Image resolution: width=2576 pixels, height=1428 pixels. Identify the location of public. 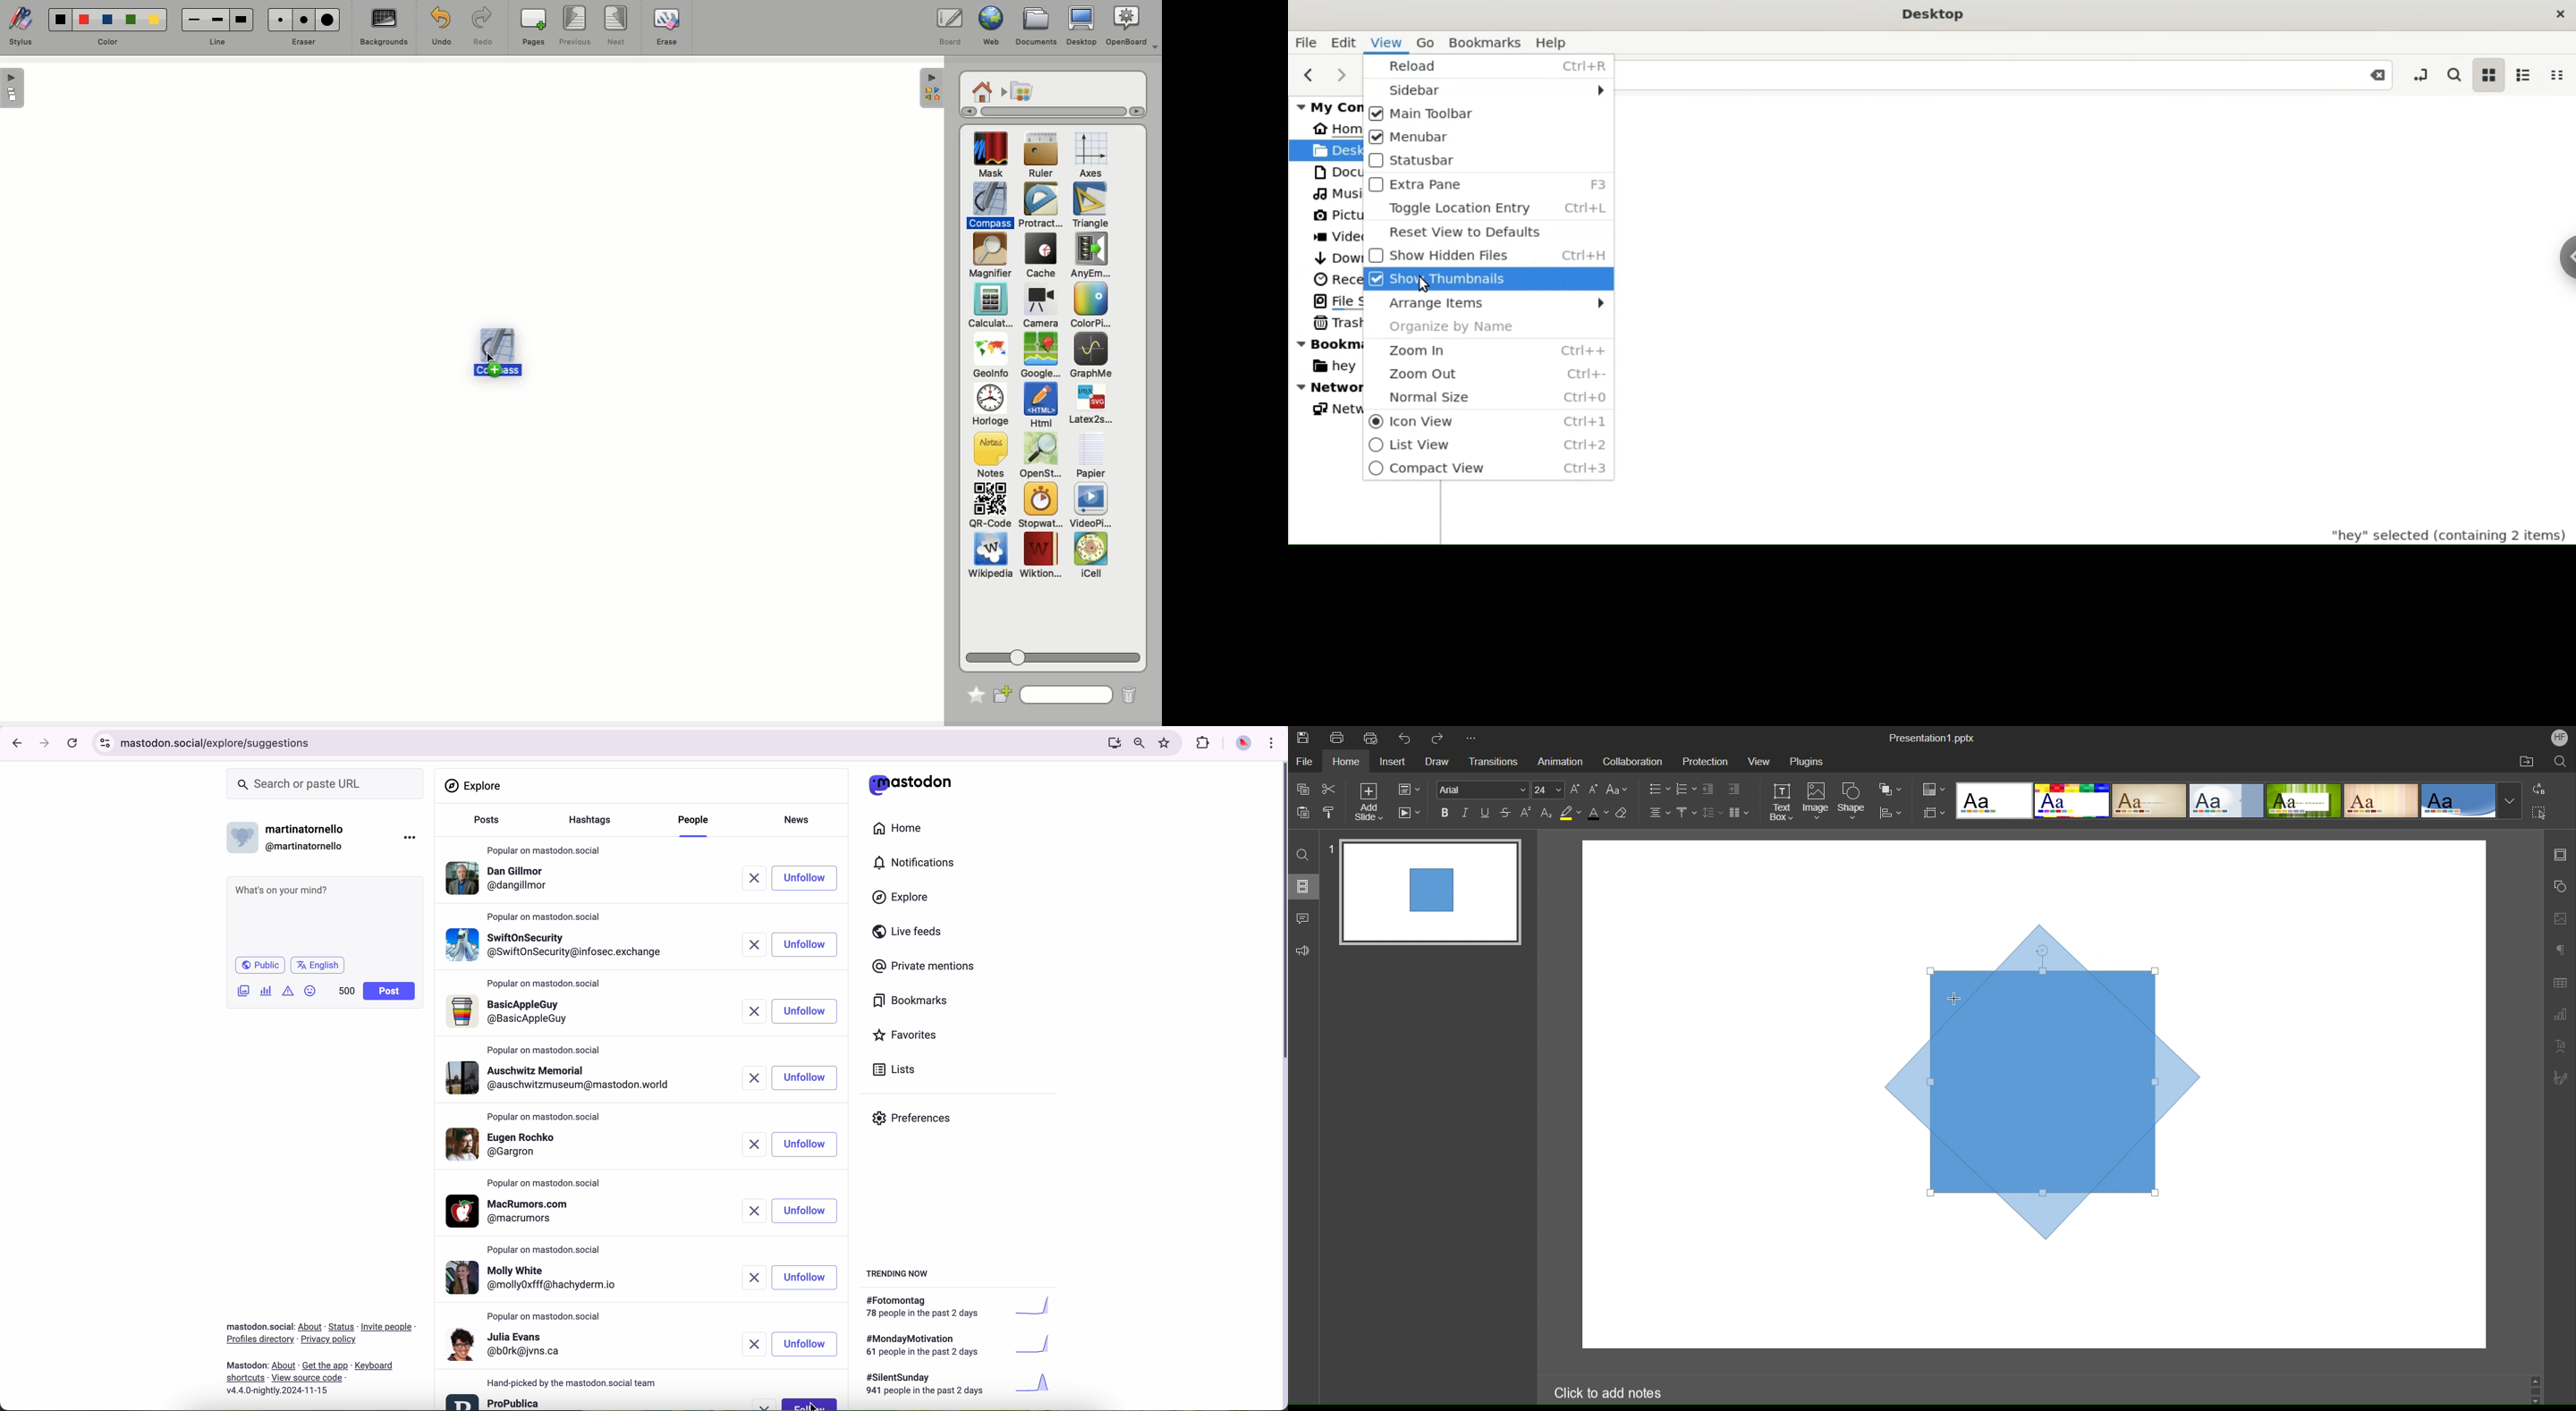
(259, 965).